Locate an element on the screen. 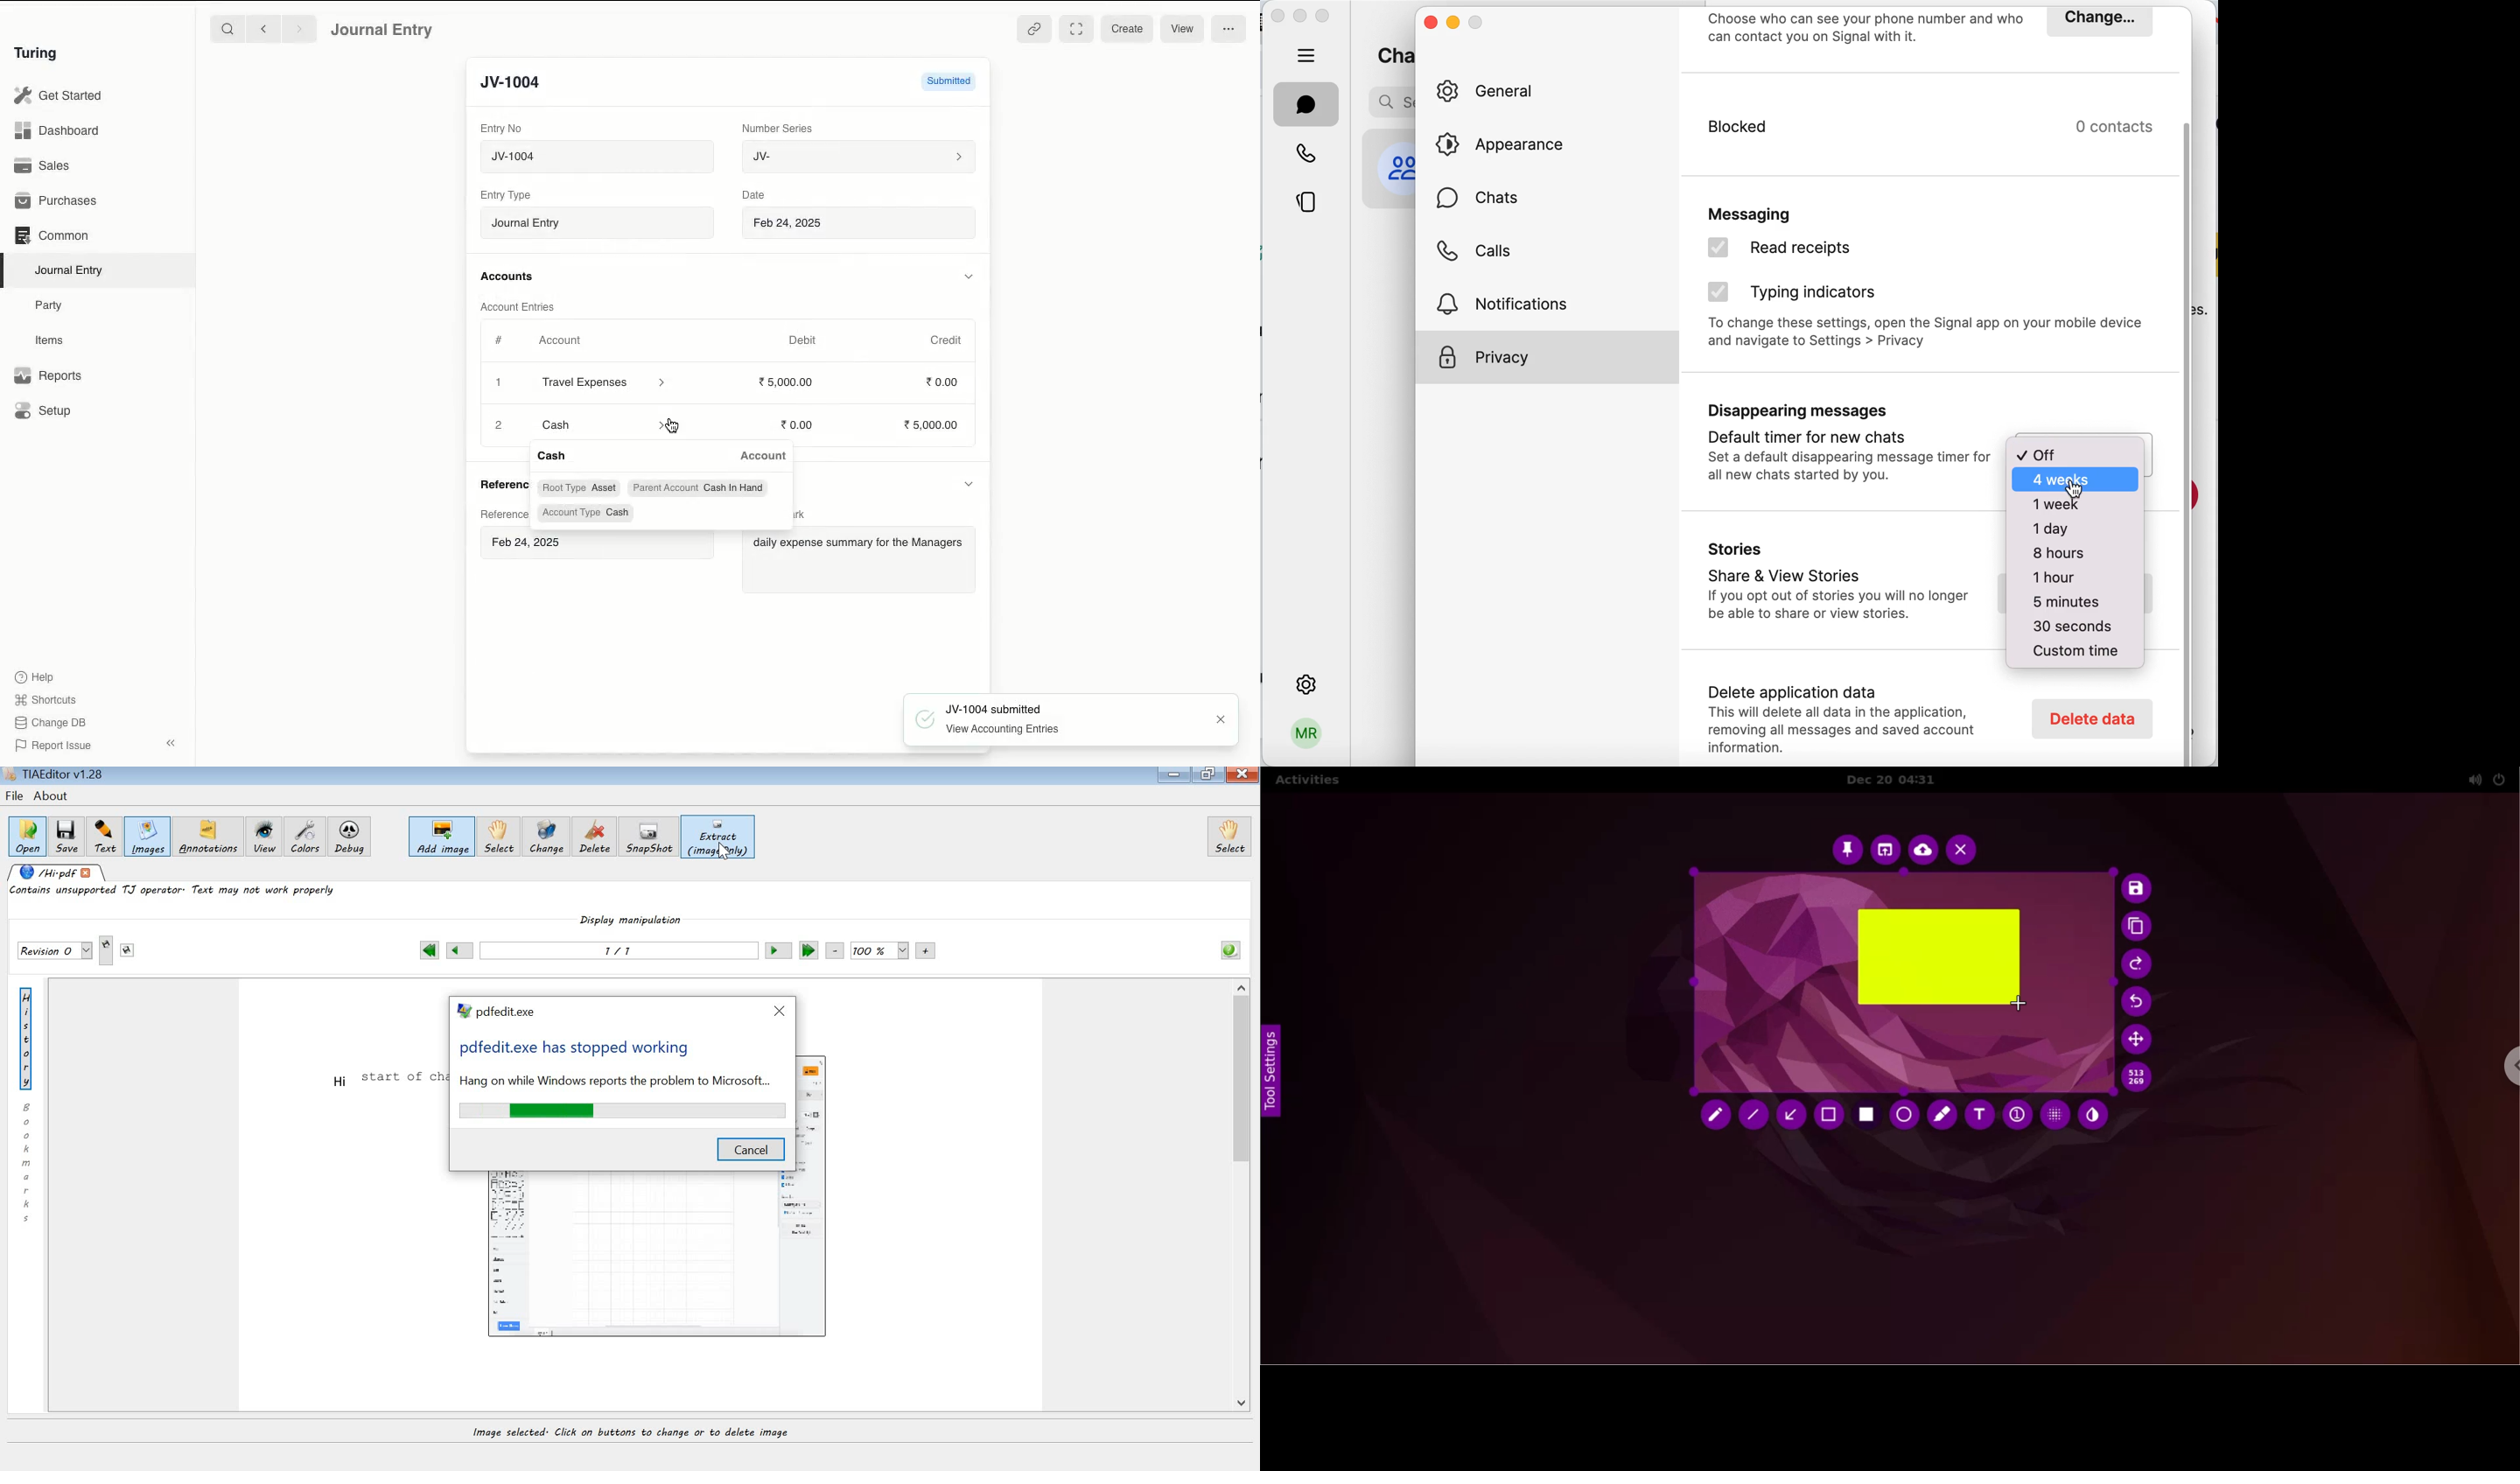 This screenshot has width=2520, height=1484. Account Entries is located at coordinates (521, 306).